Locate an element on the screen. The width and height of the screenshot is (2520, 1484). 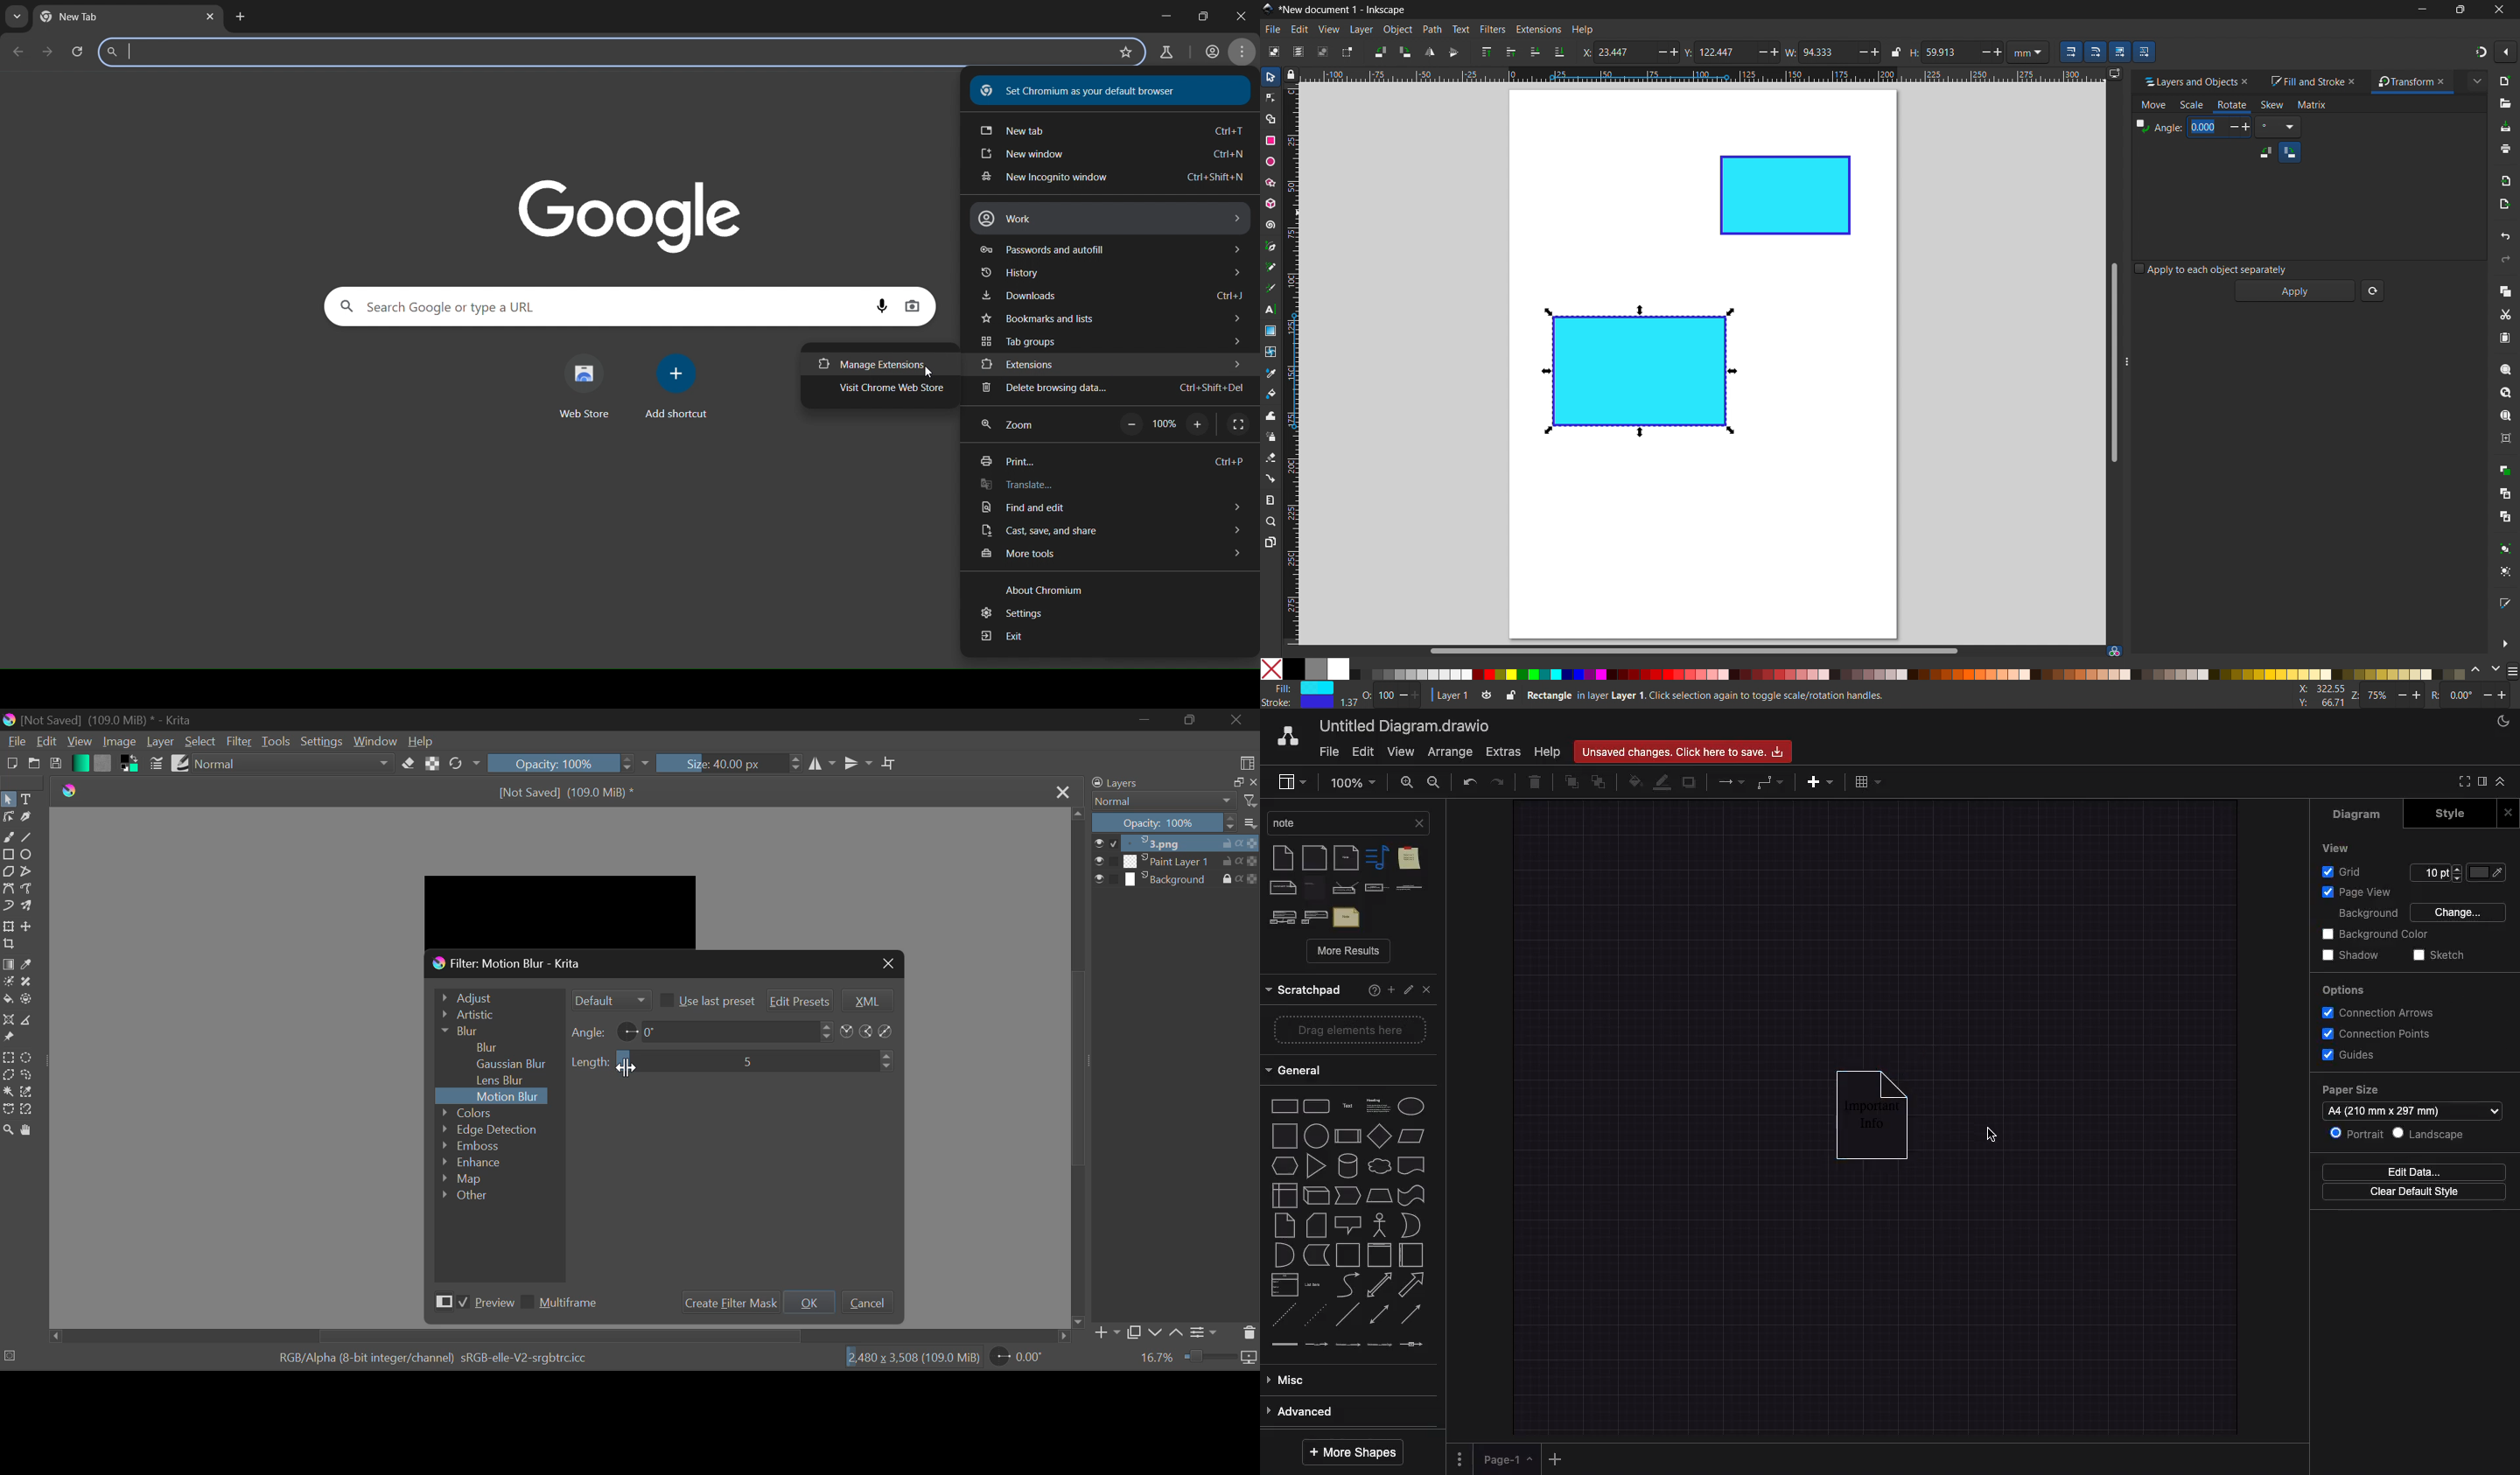
apply to each object separately is located at coordinates (2211, 268).